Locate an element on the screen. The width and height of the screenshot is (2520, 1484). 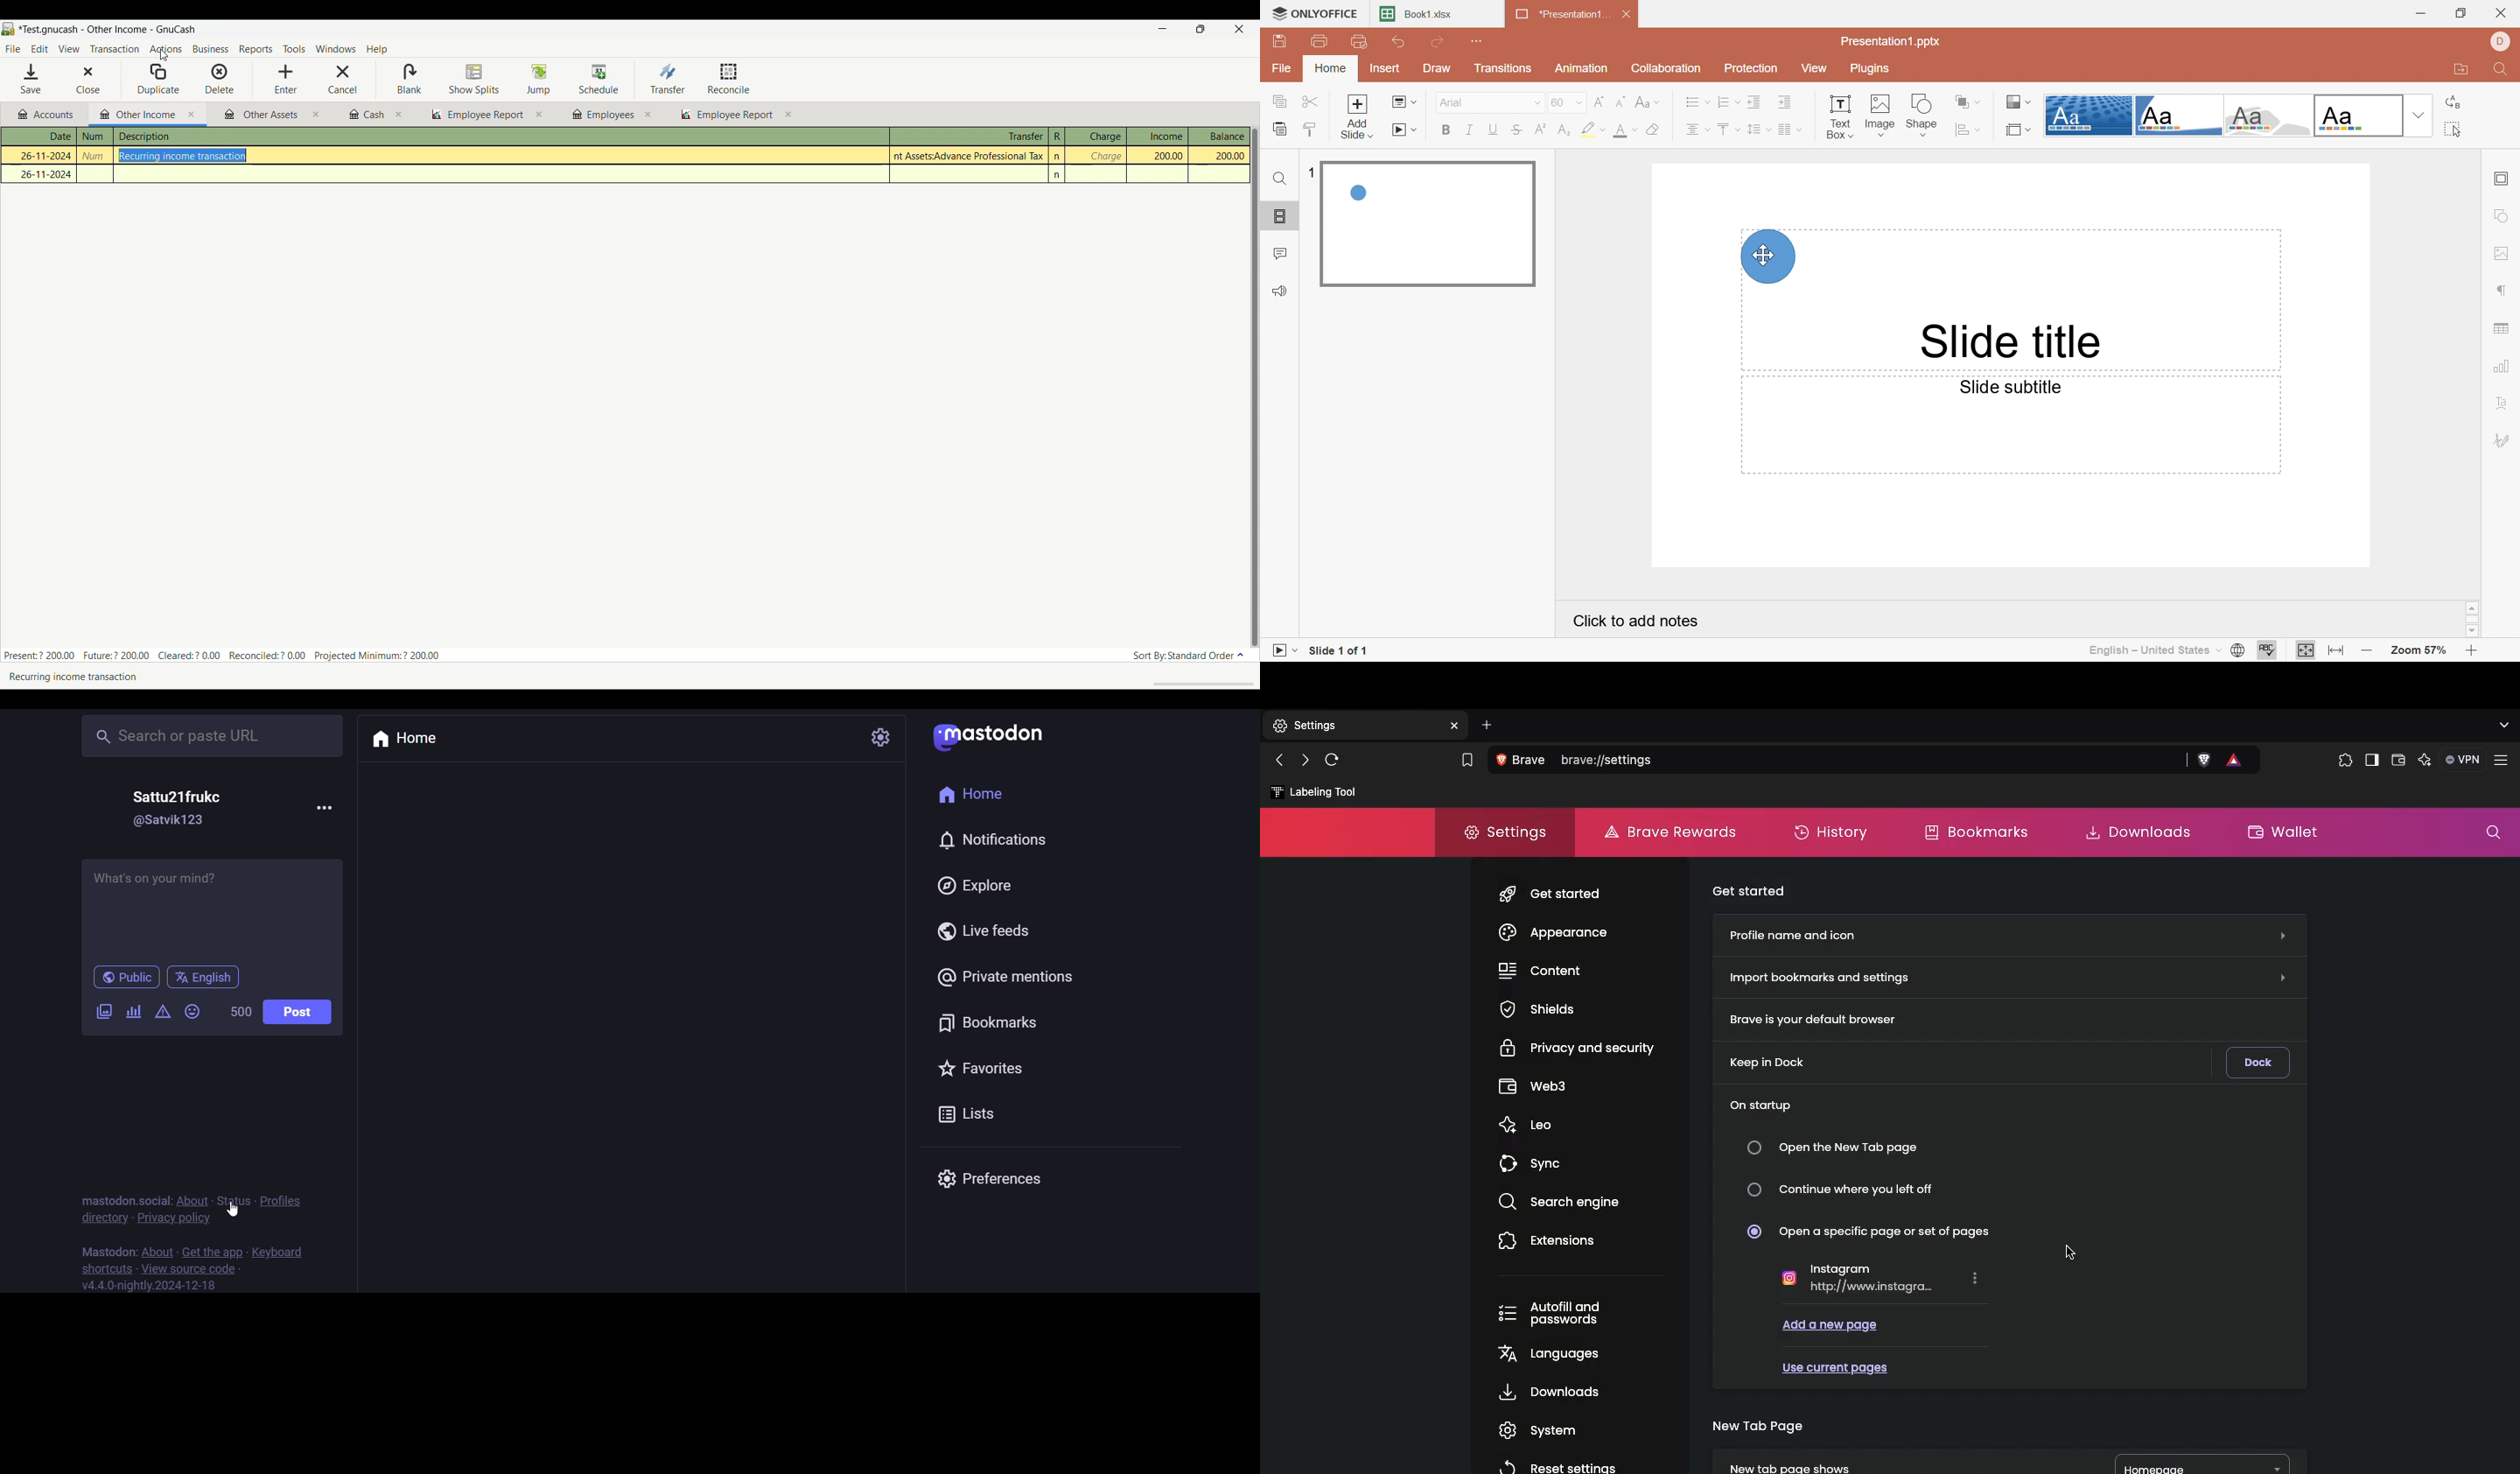
Draw is located at coordinates (1439, 68).